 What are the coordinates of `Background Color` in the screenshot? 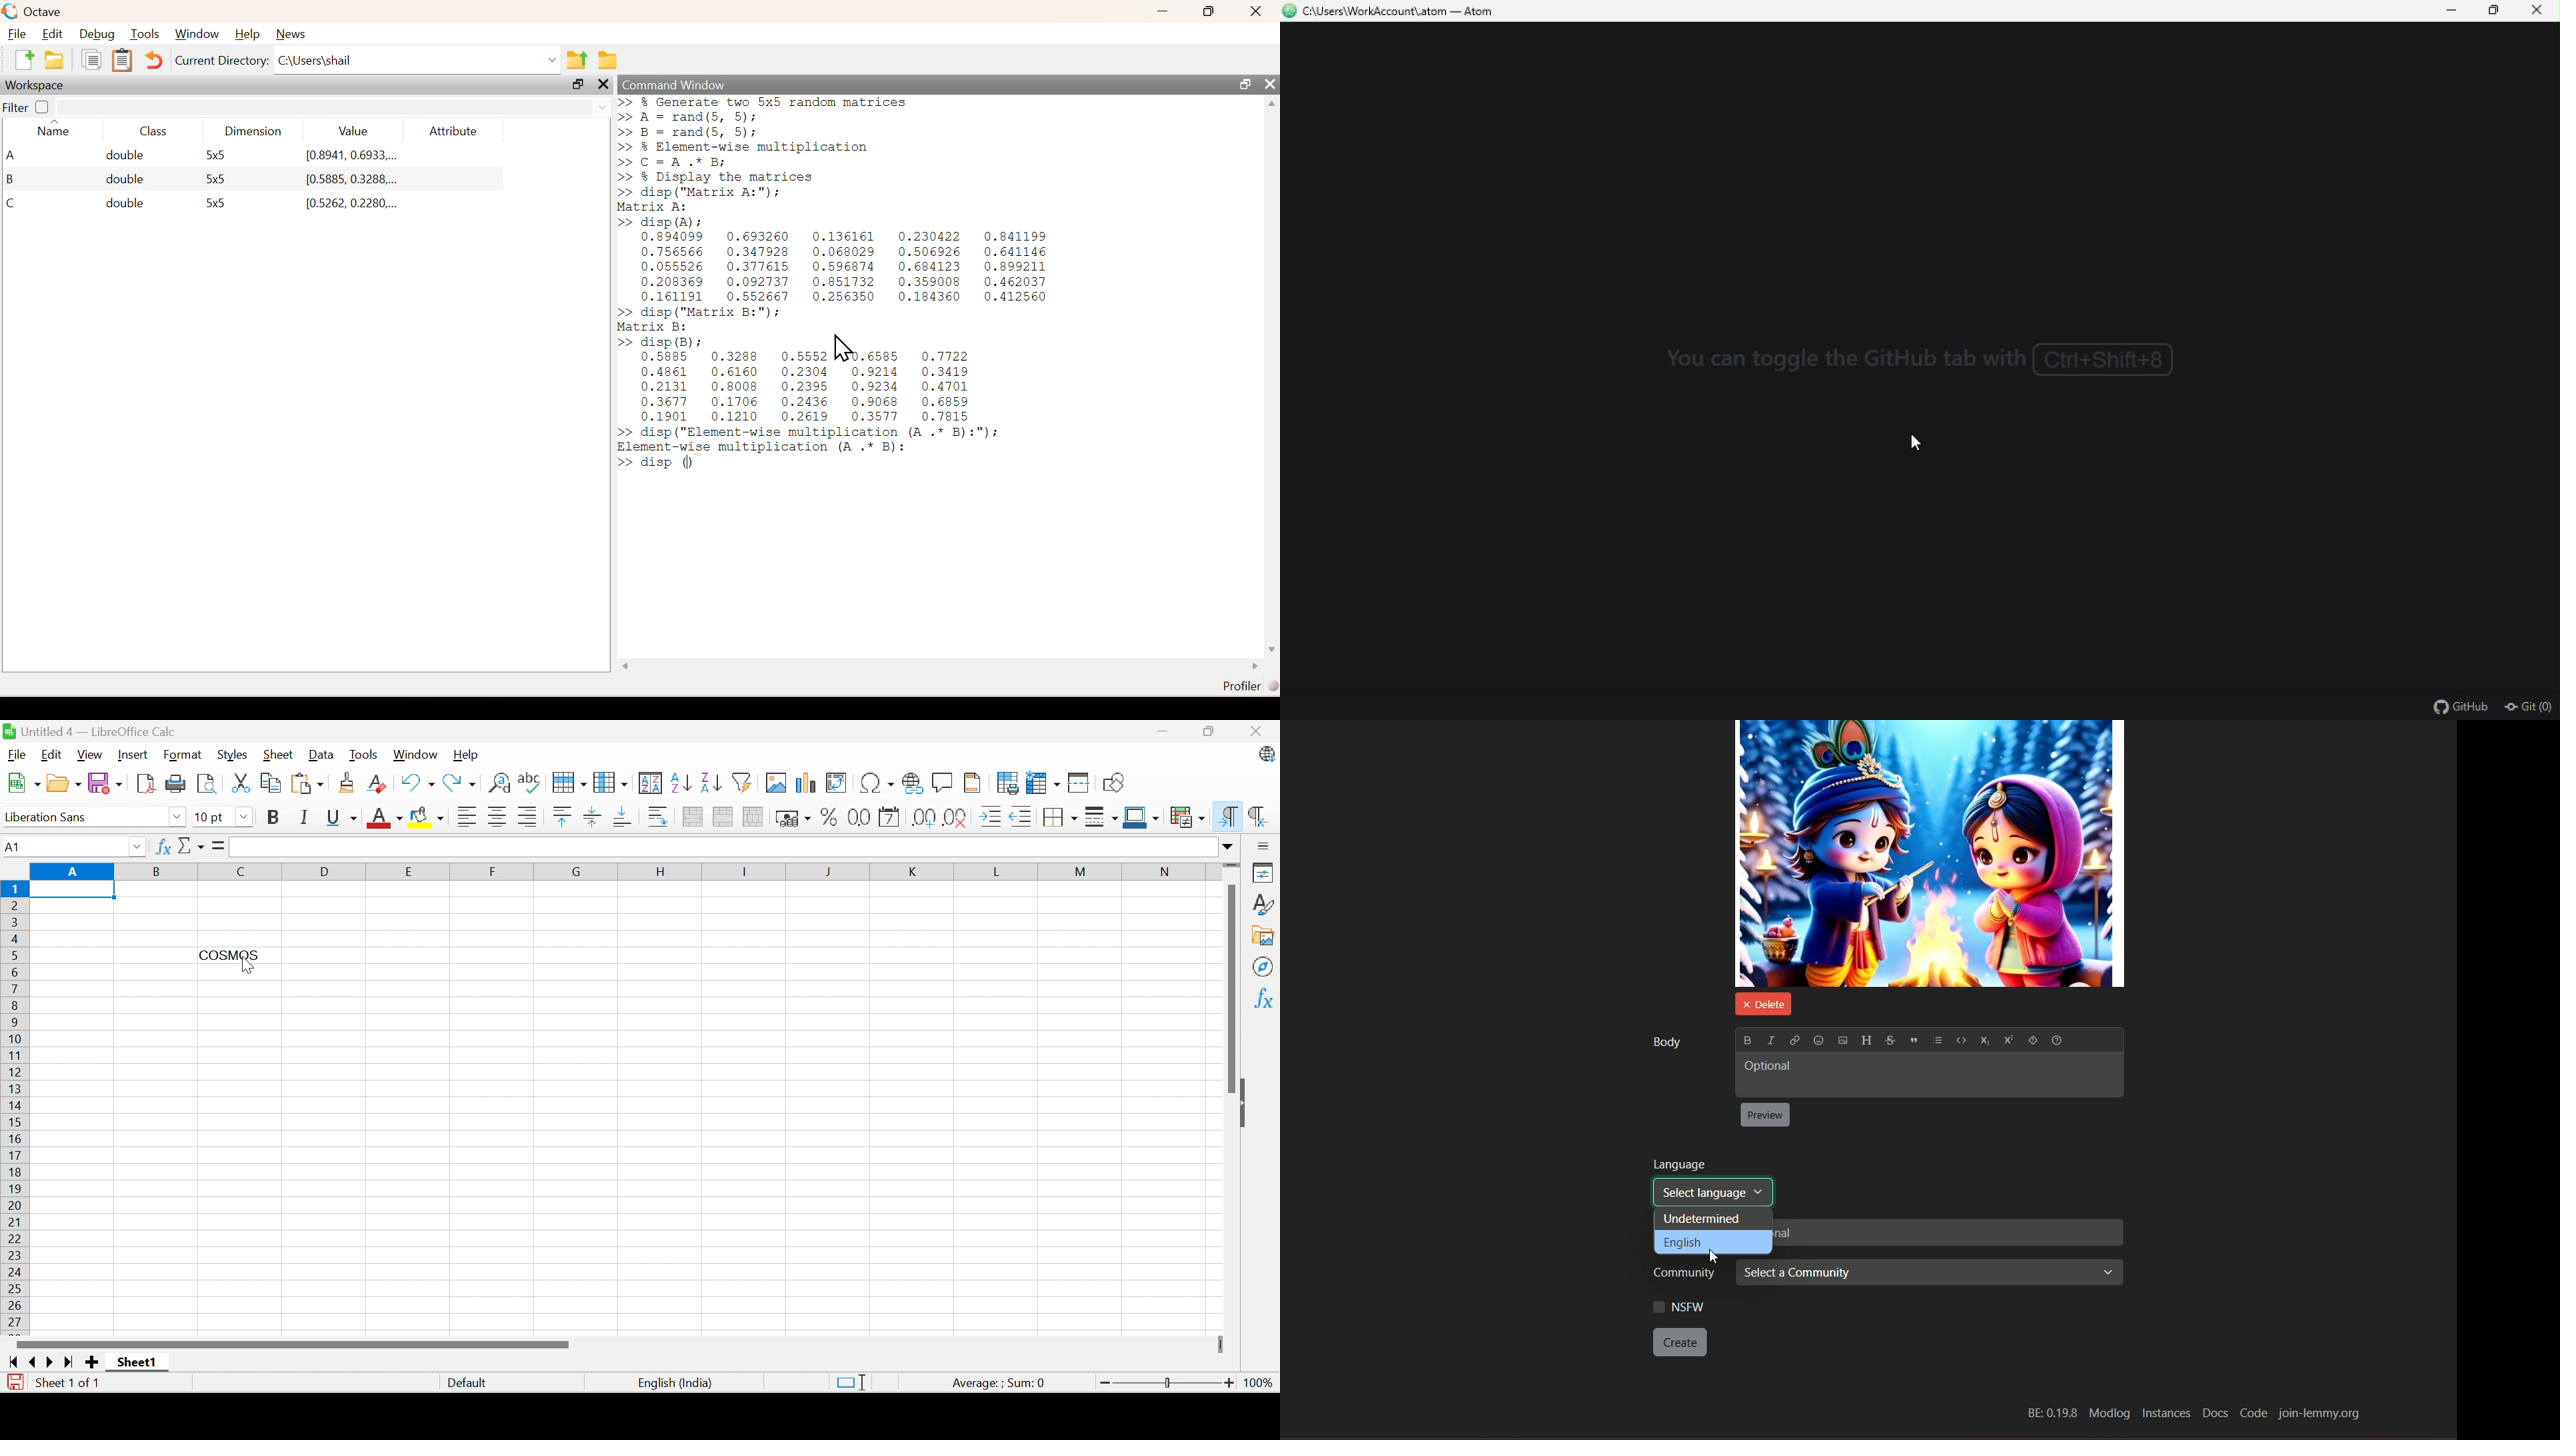 It's located at (427, 817).